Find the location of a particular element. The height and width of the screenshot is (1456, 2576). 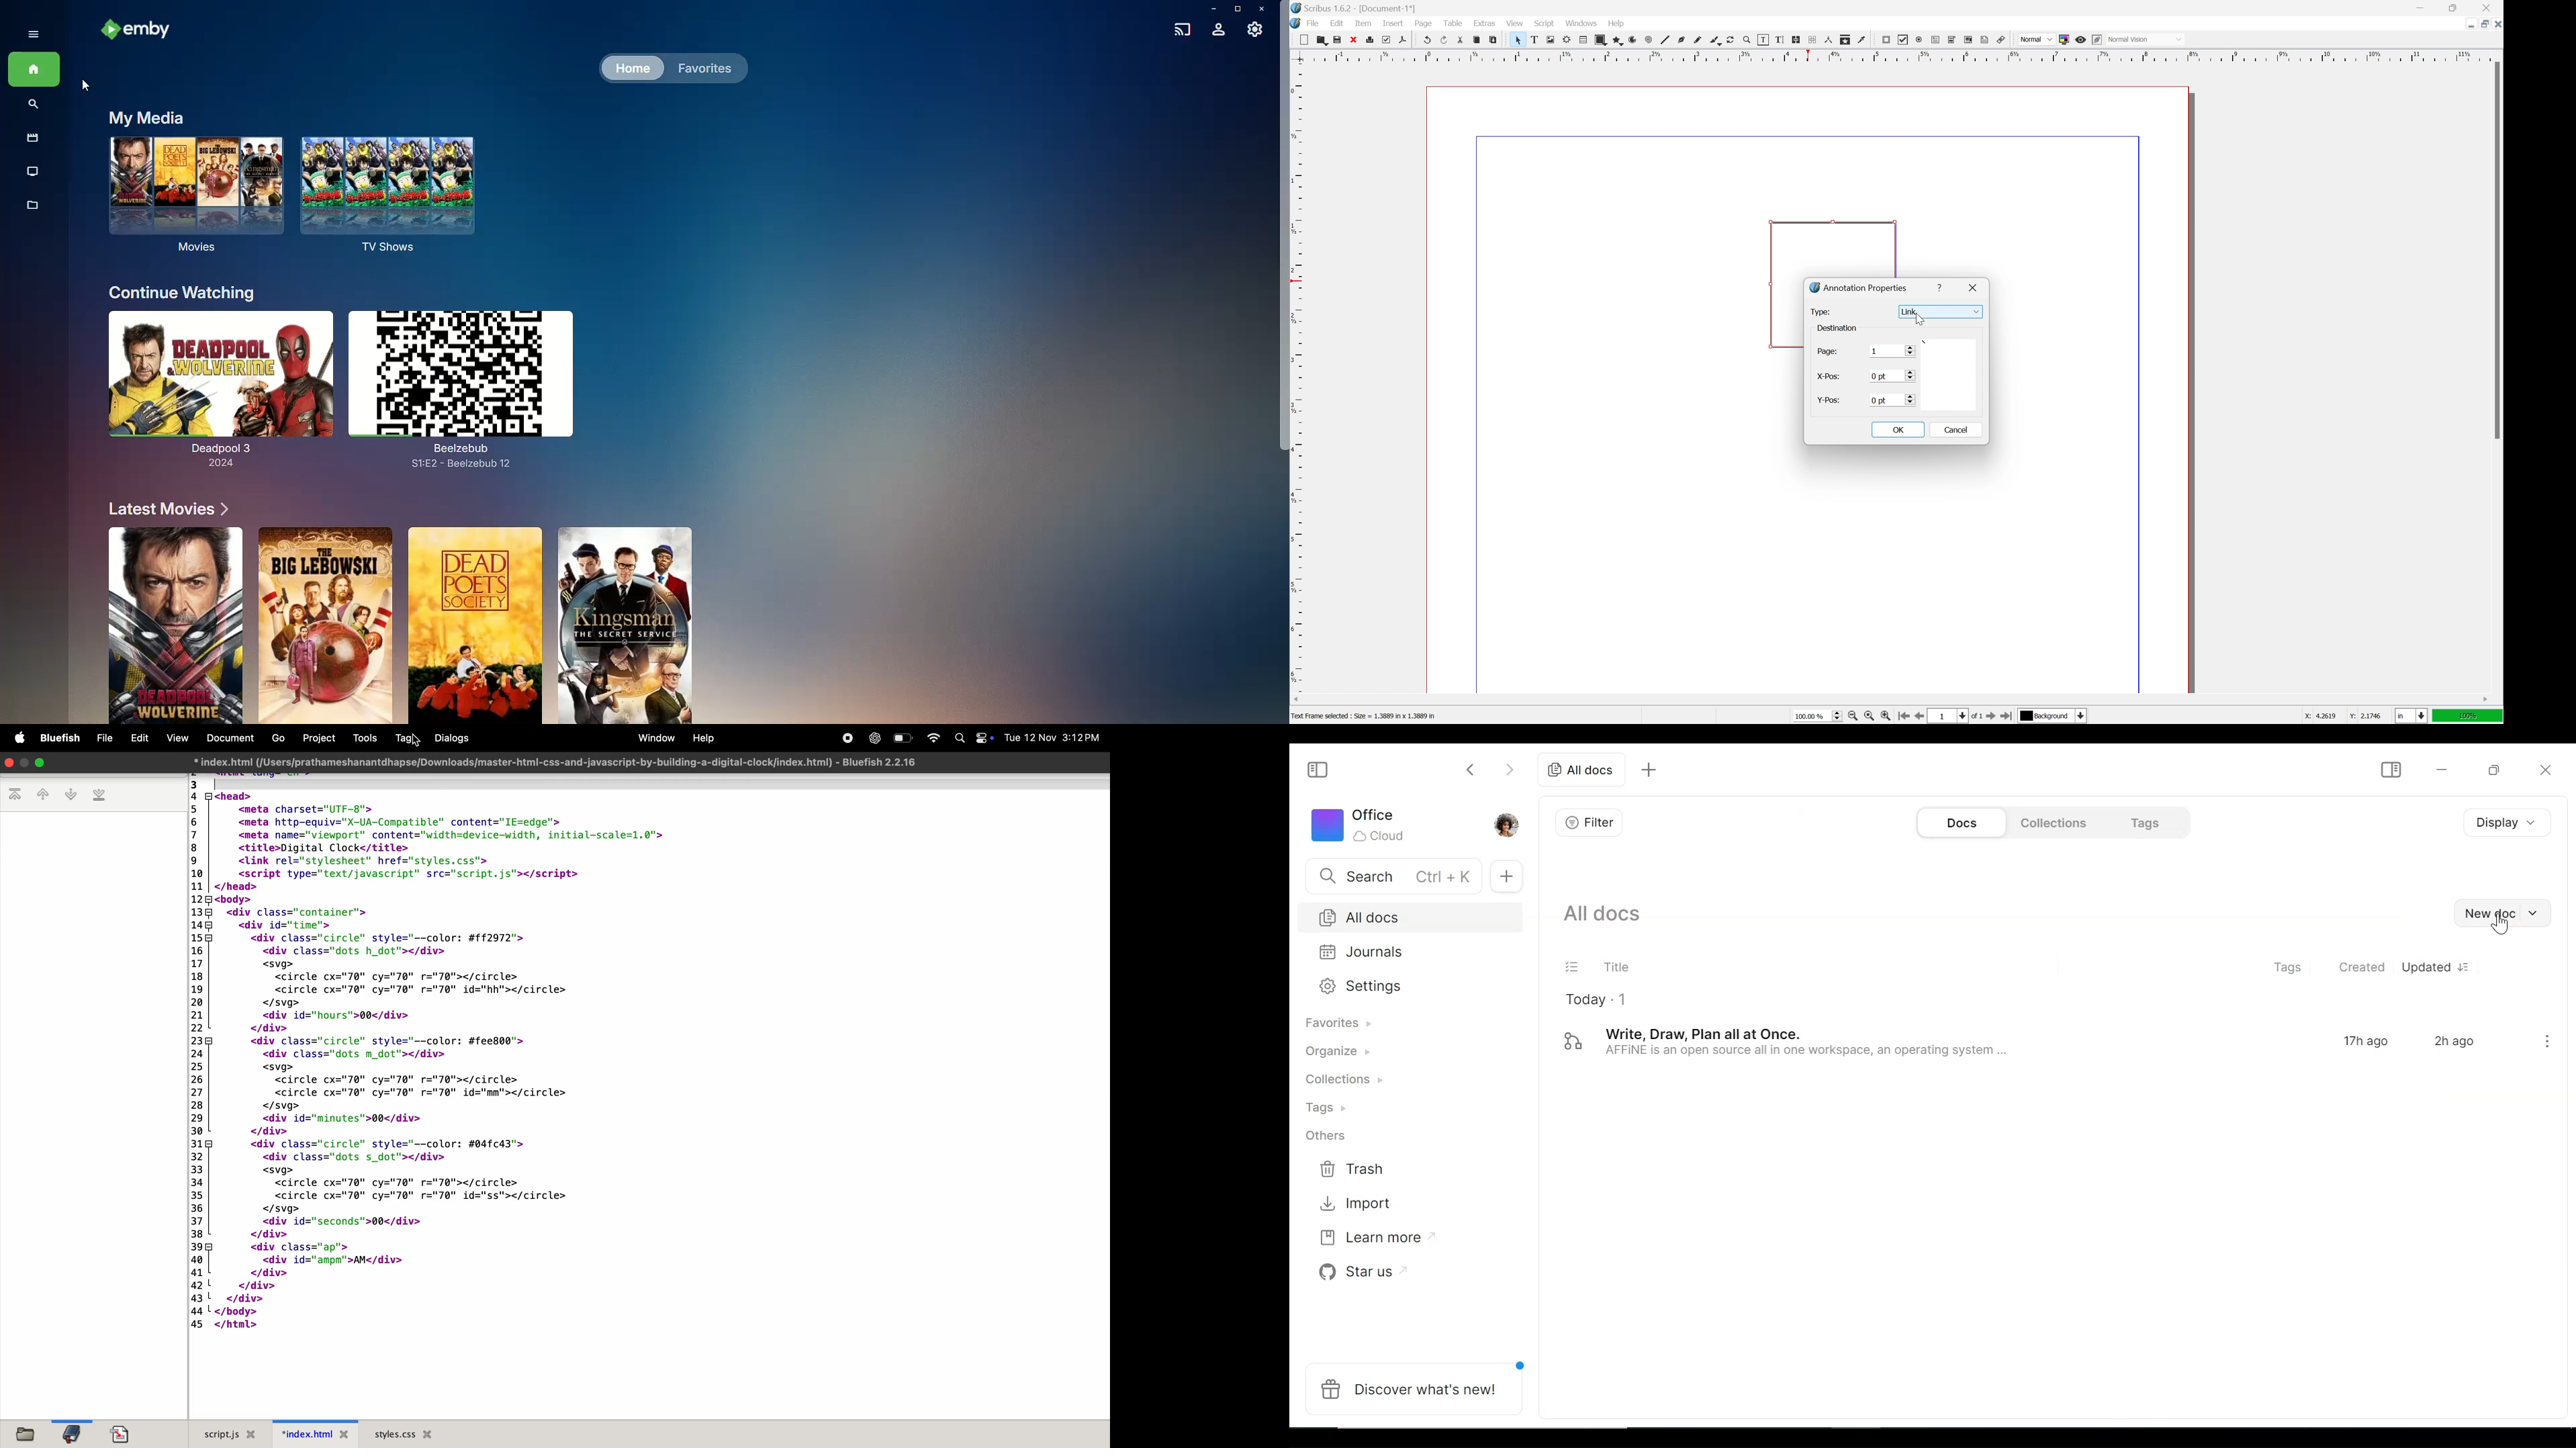

Click to go back is located at coordinates (1465, 770).